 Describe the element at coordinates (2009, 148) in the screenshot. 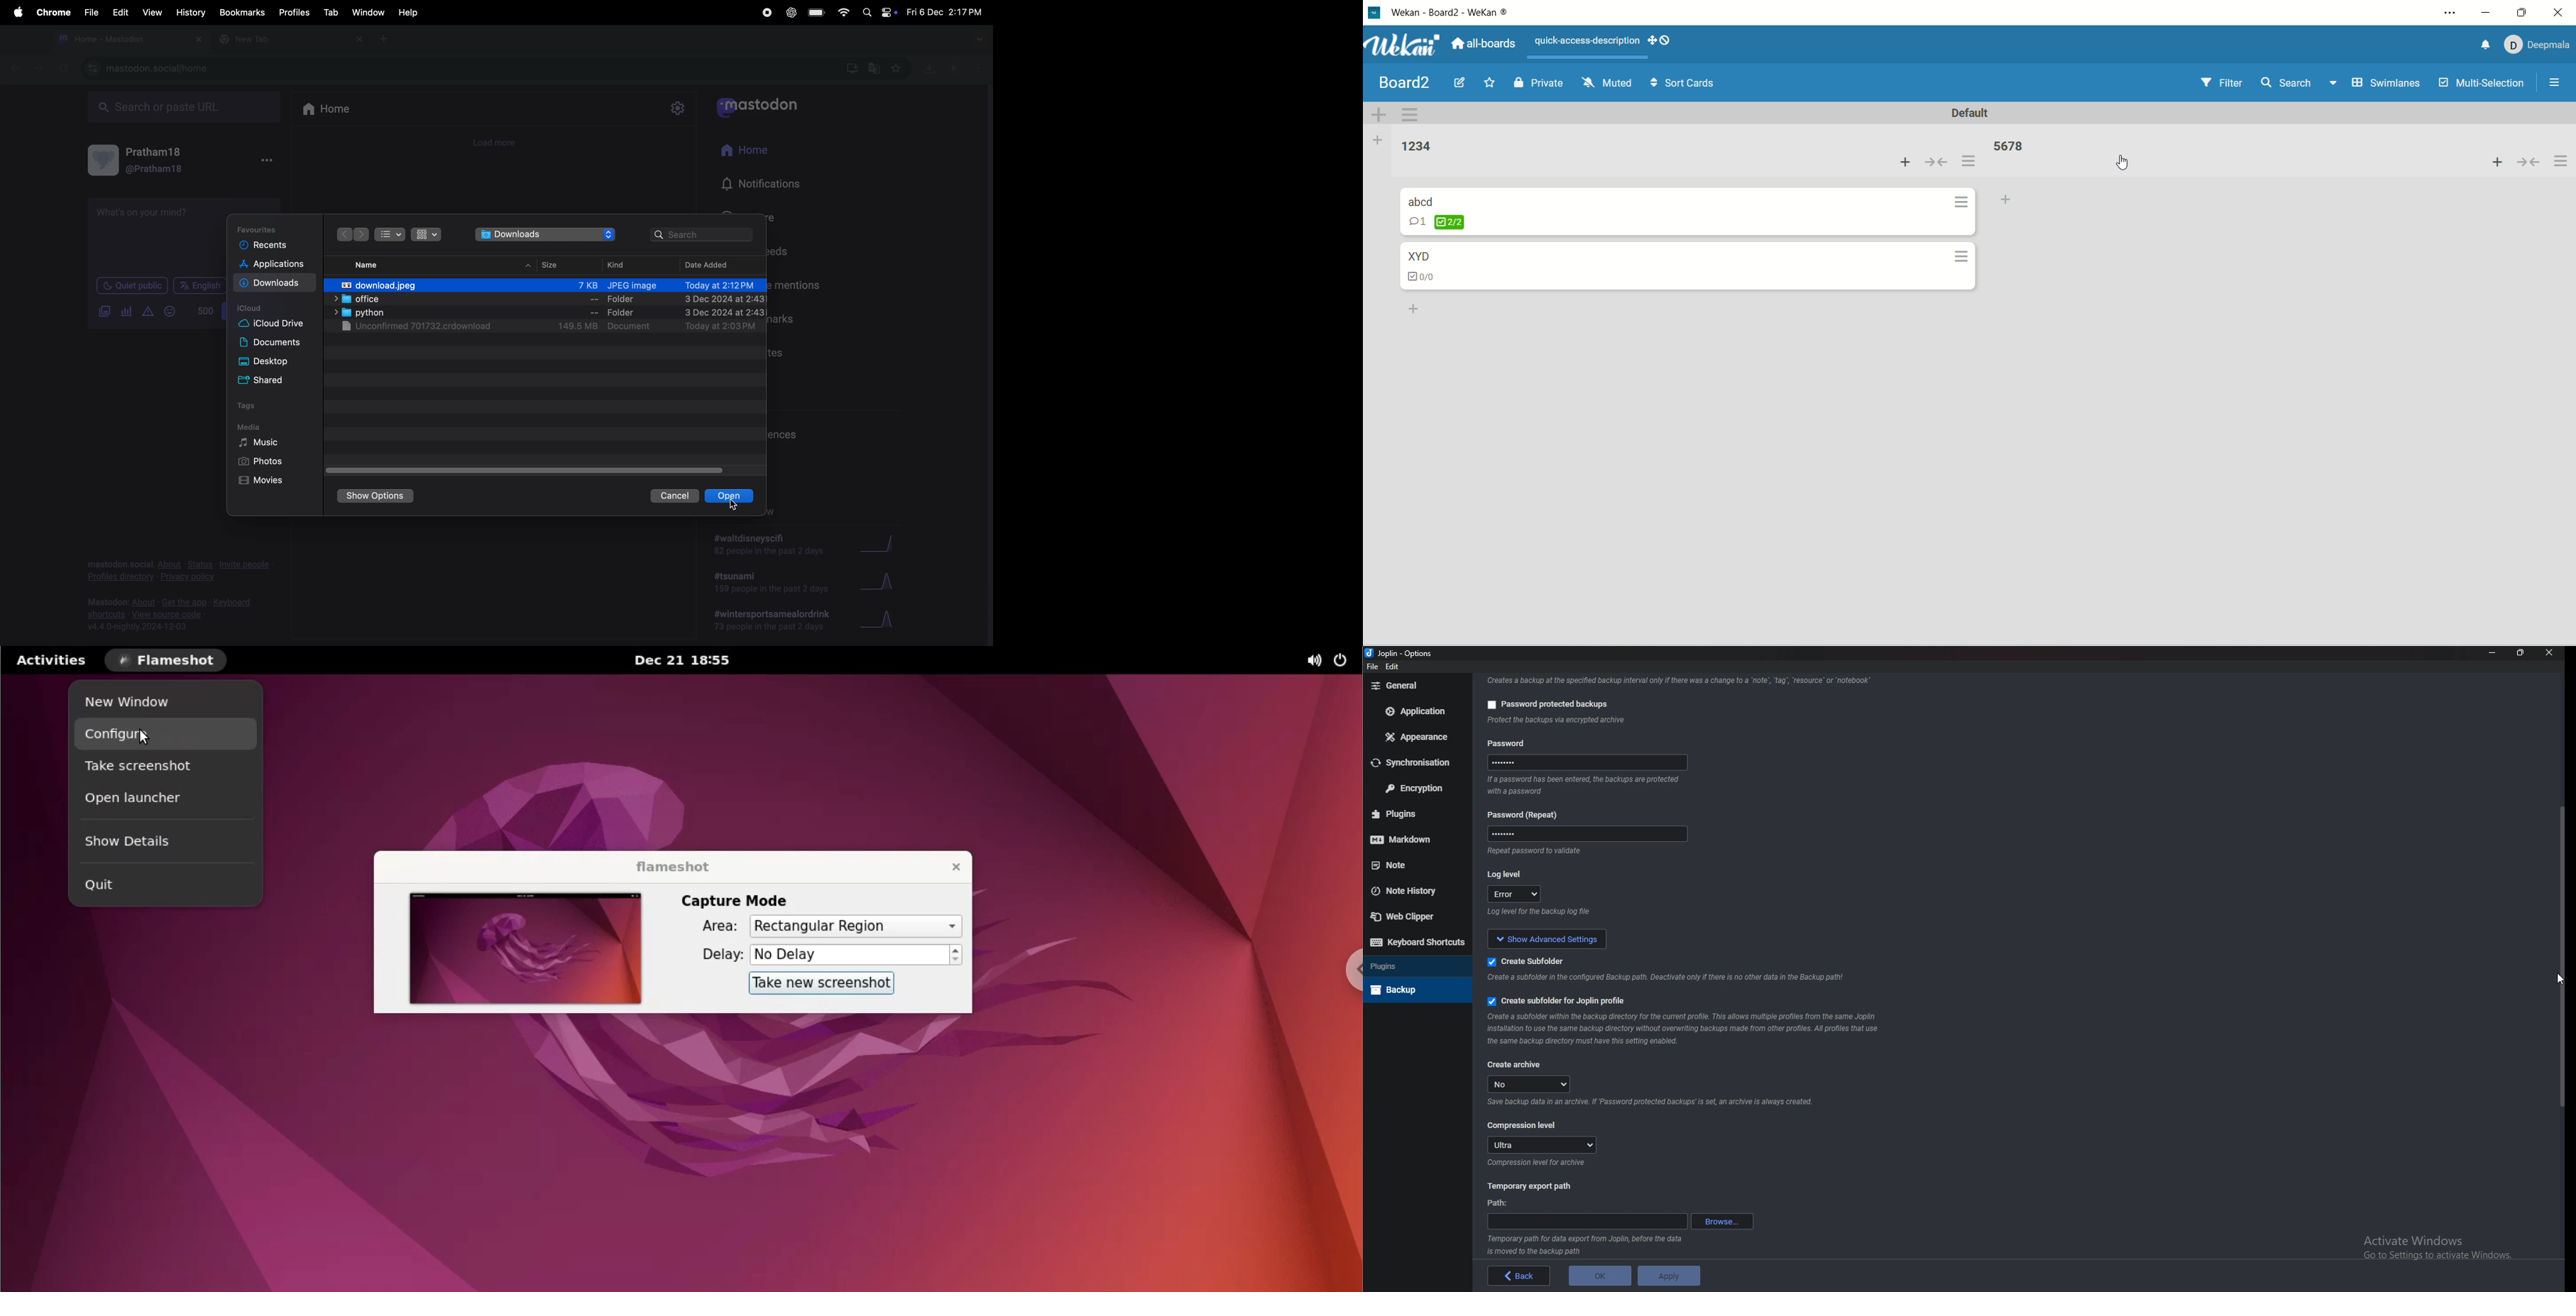

I see `list title` at that location.